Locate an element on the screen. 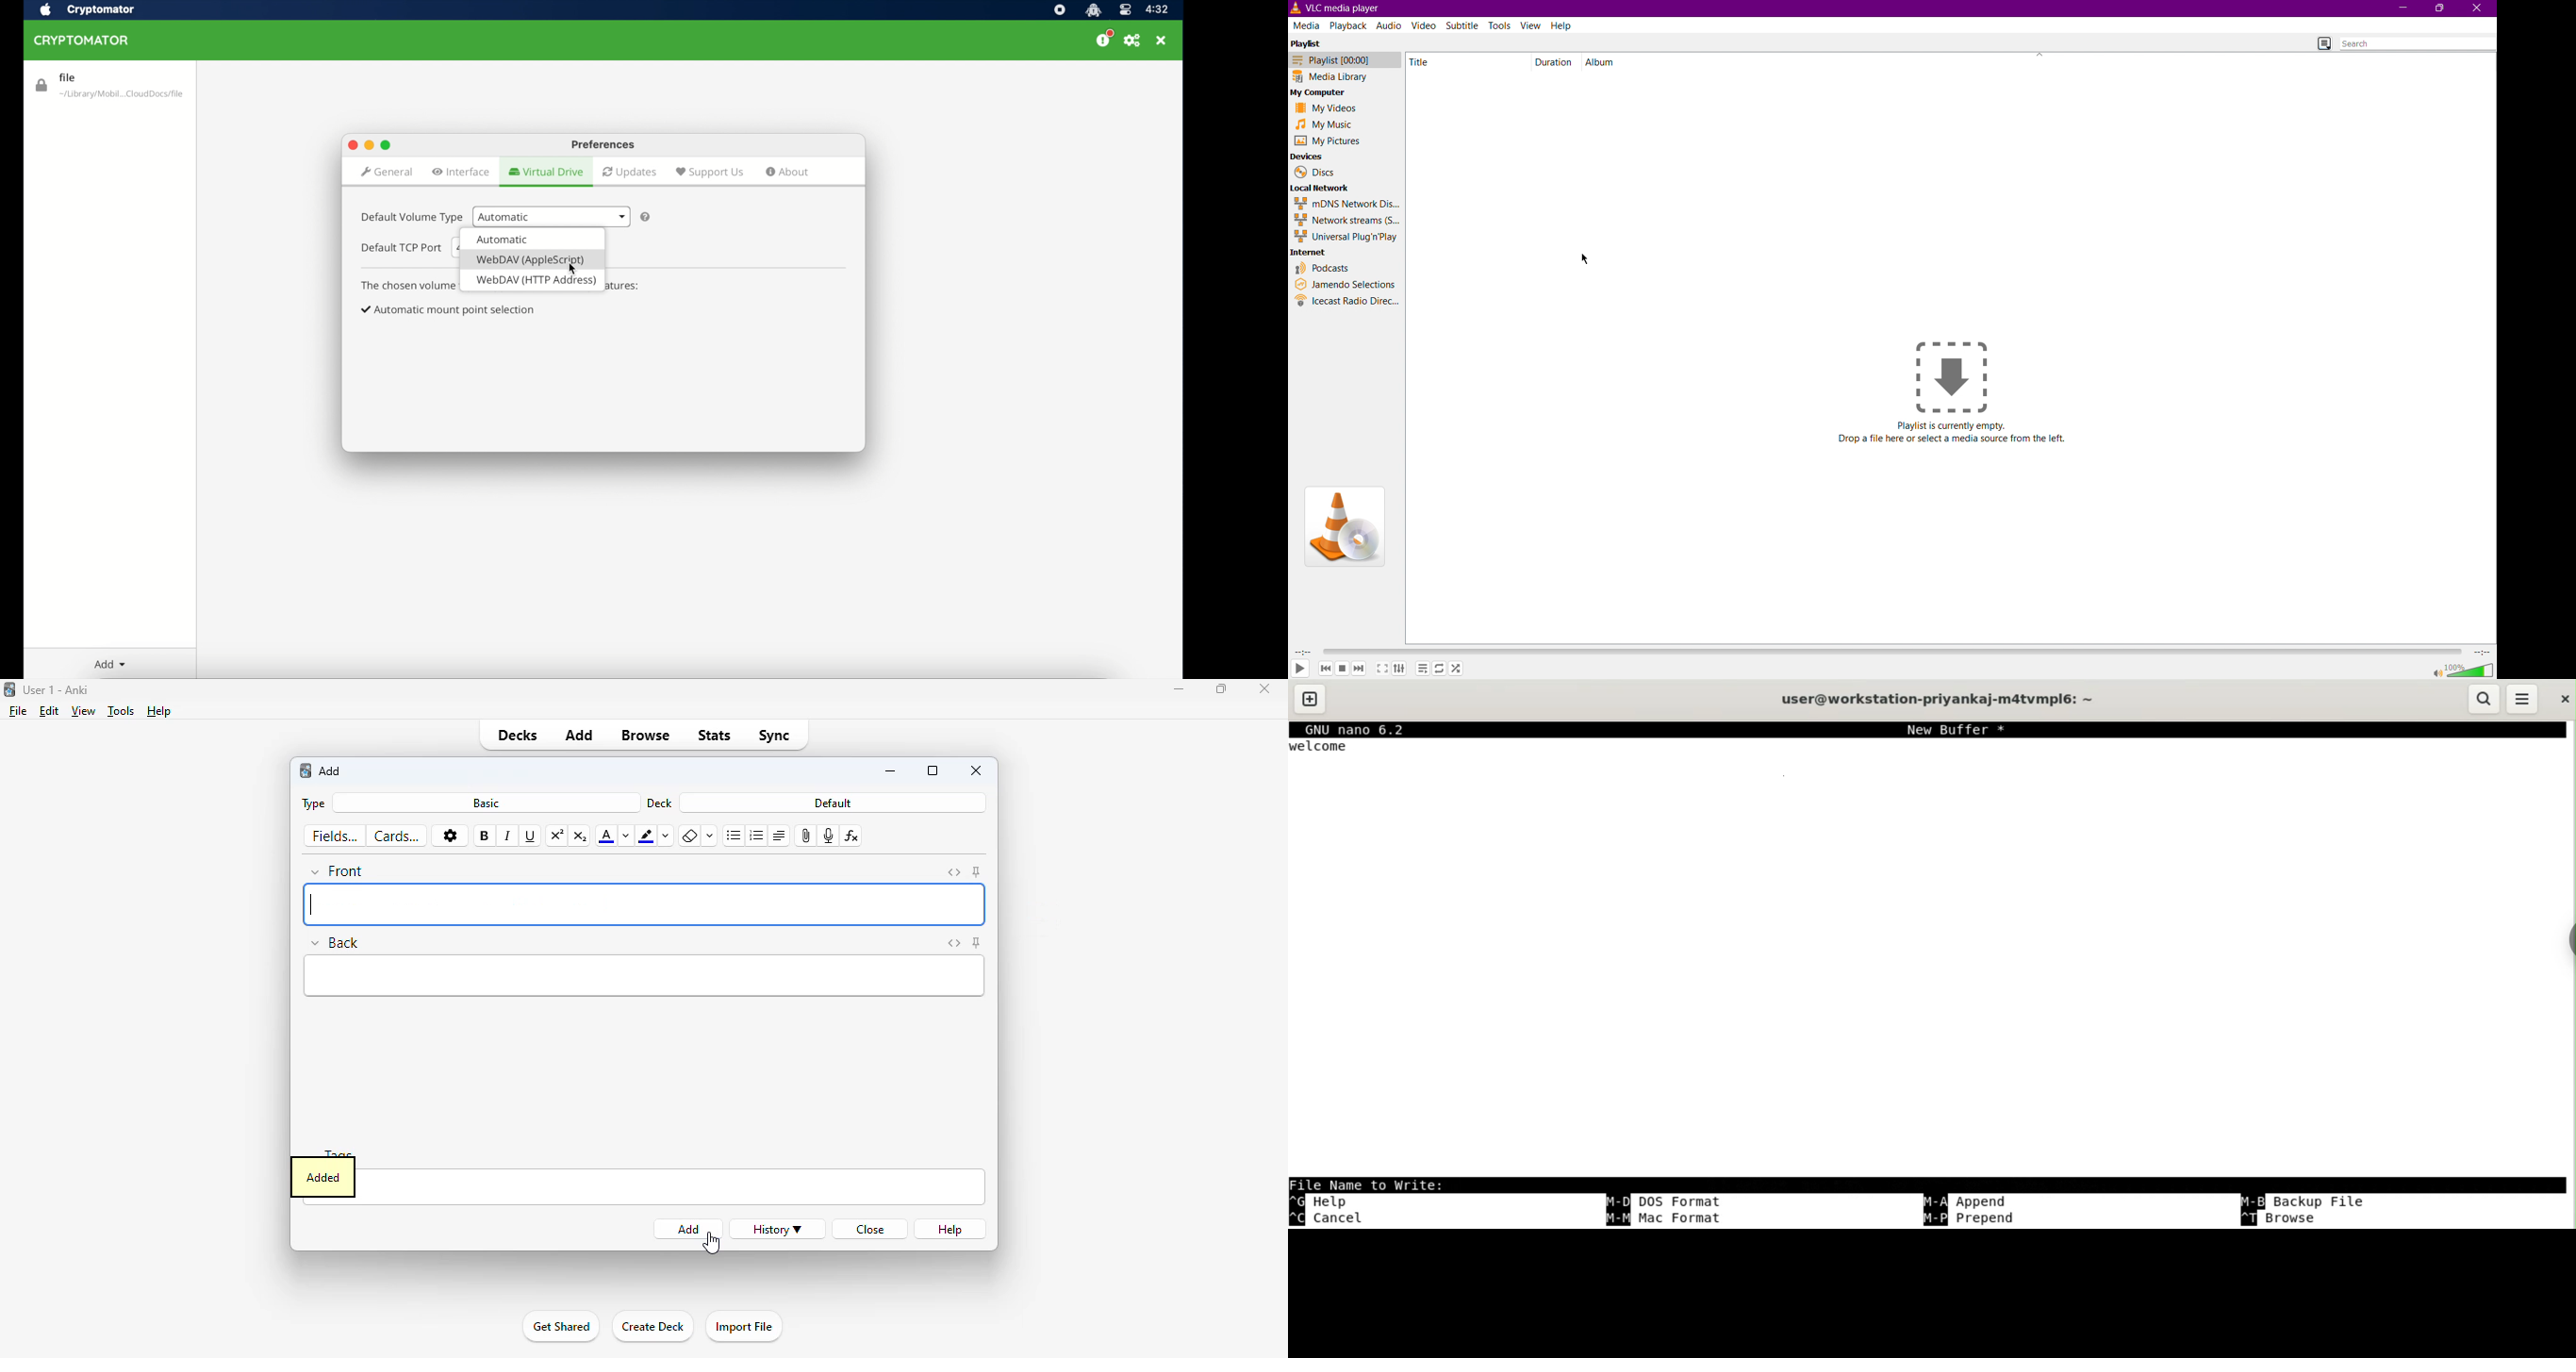 The height and width of the screenshot is (1372, 2576). get shared is located at coordinates (560, 1327).